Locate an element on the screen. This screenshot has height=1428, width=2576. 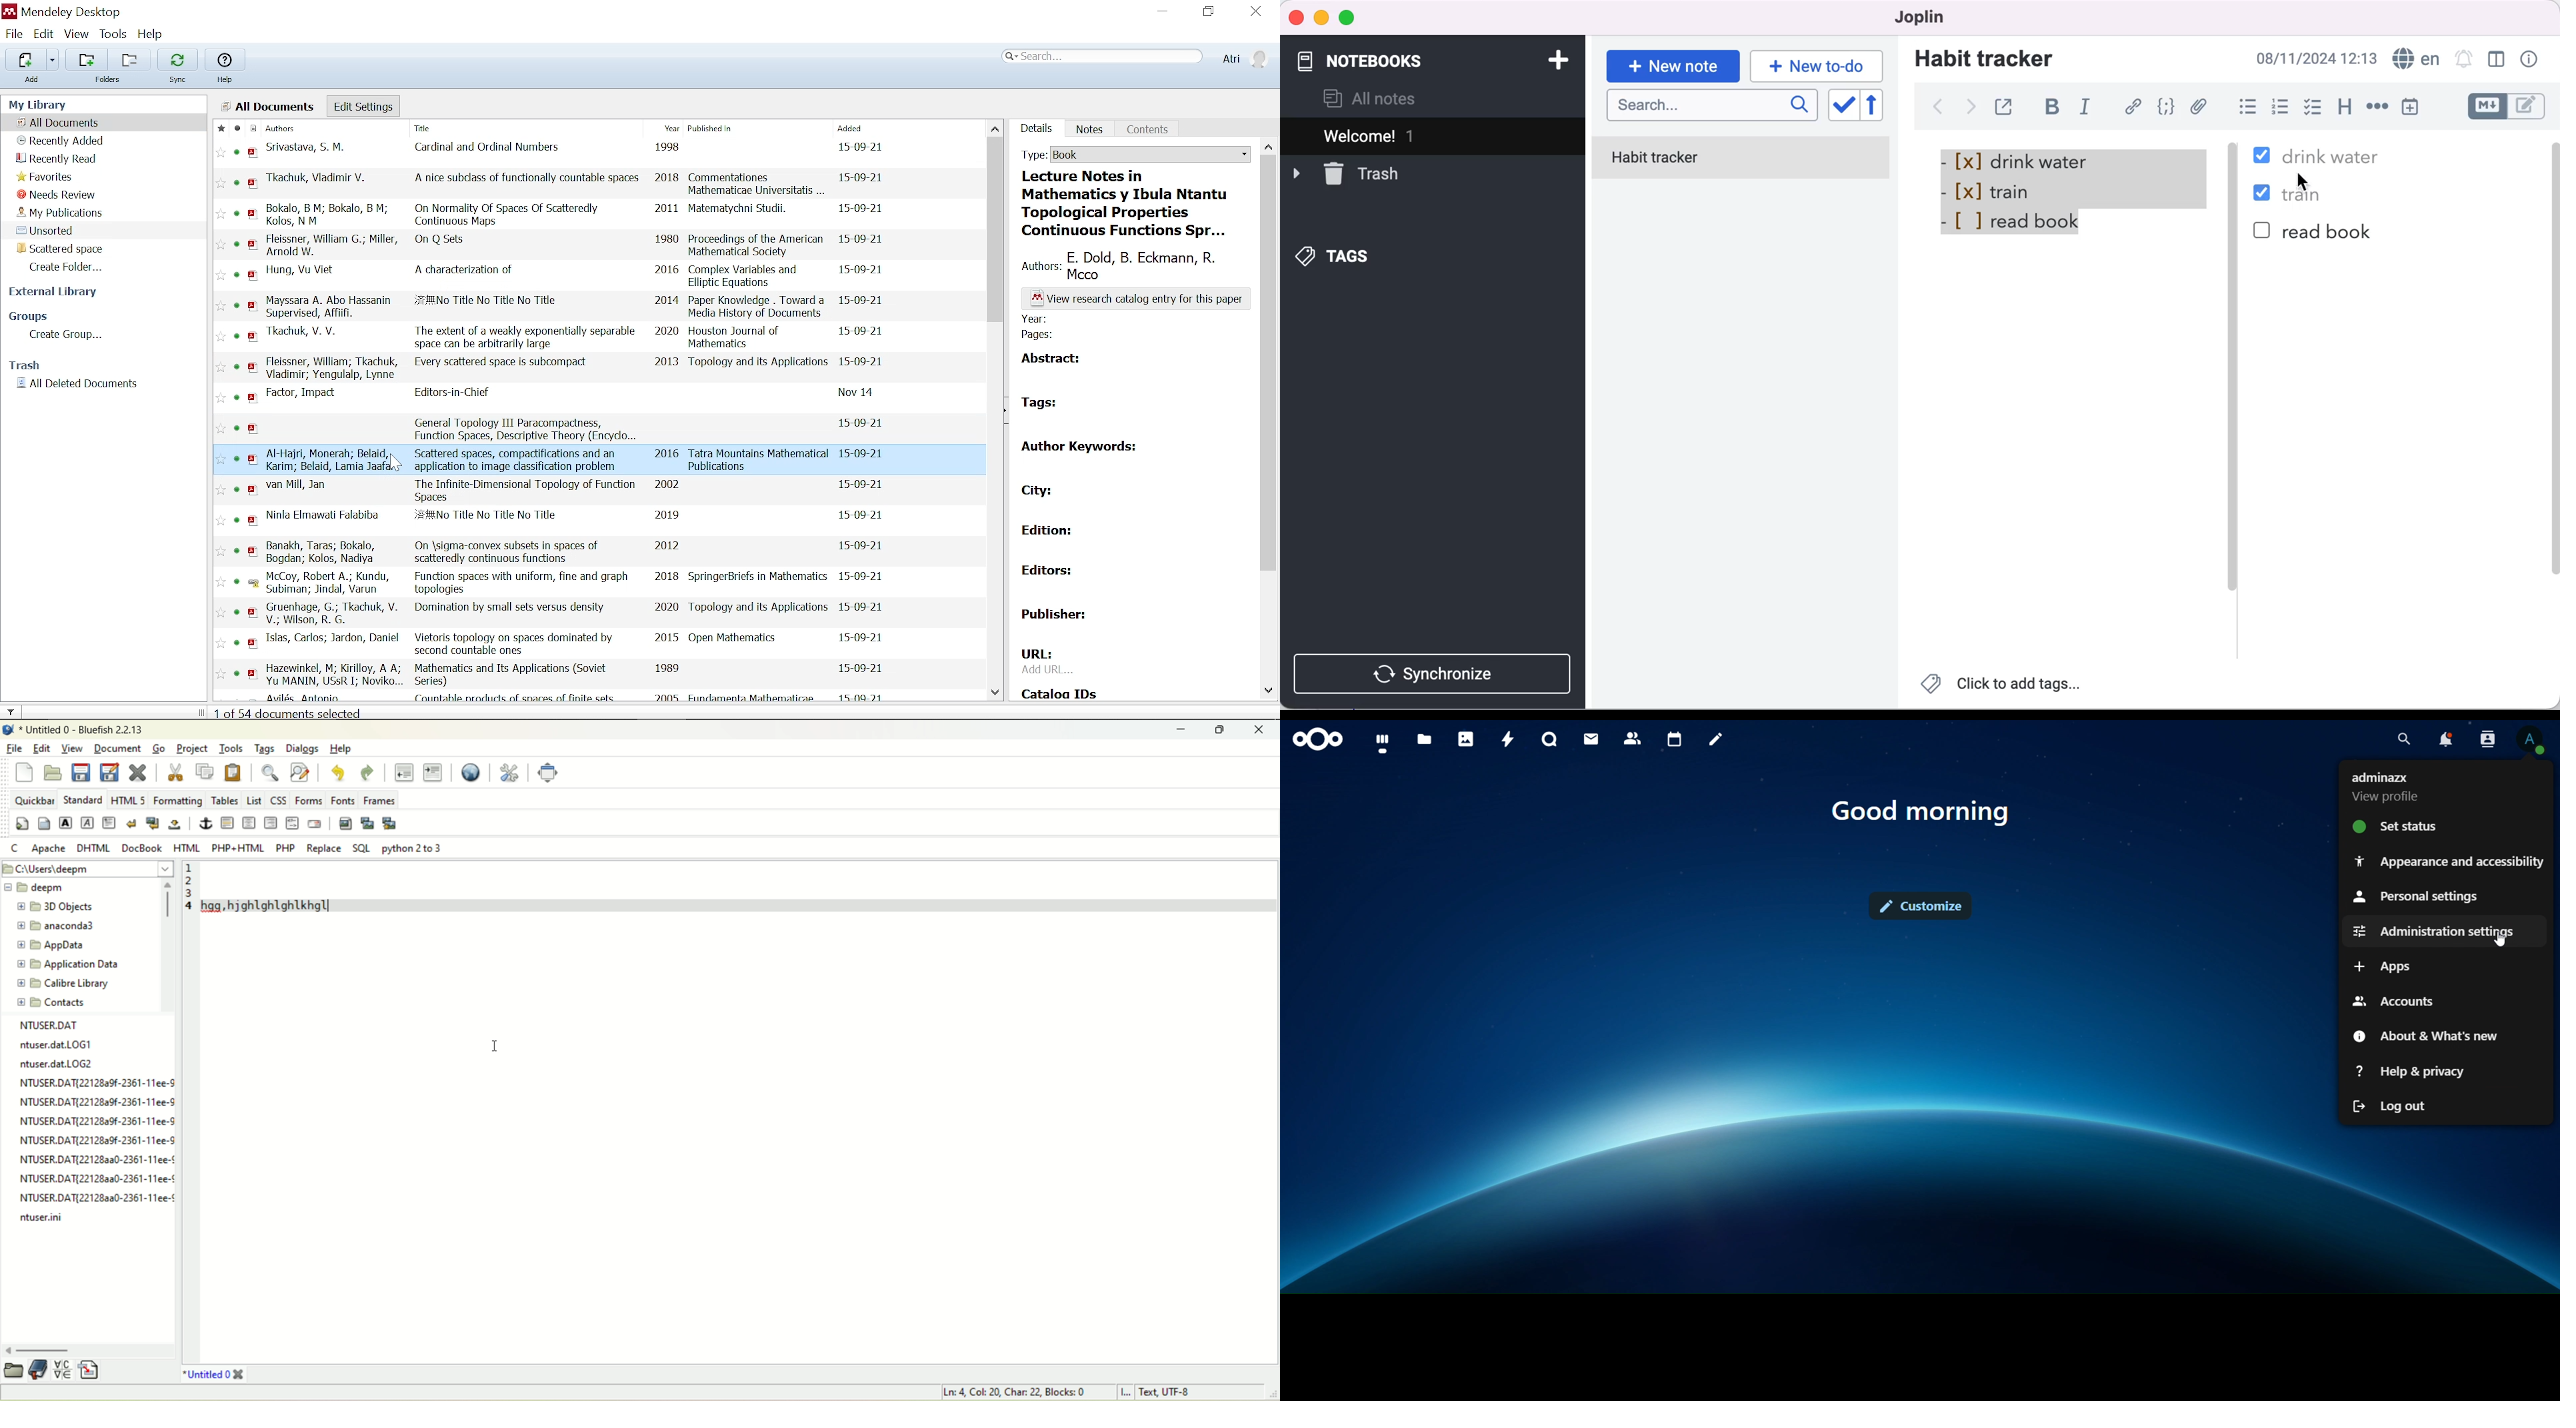
scroll bar is located at coordinates (88, 1349).